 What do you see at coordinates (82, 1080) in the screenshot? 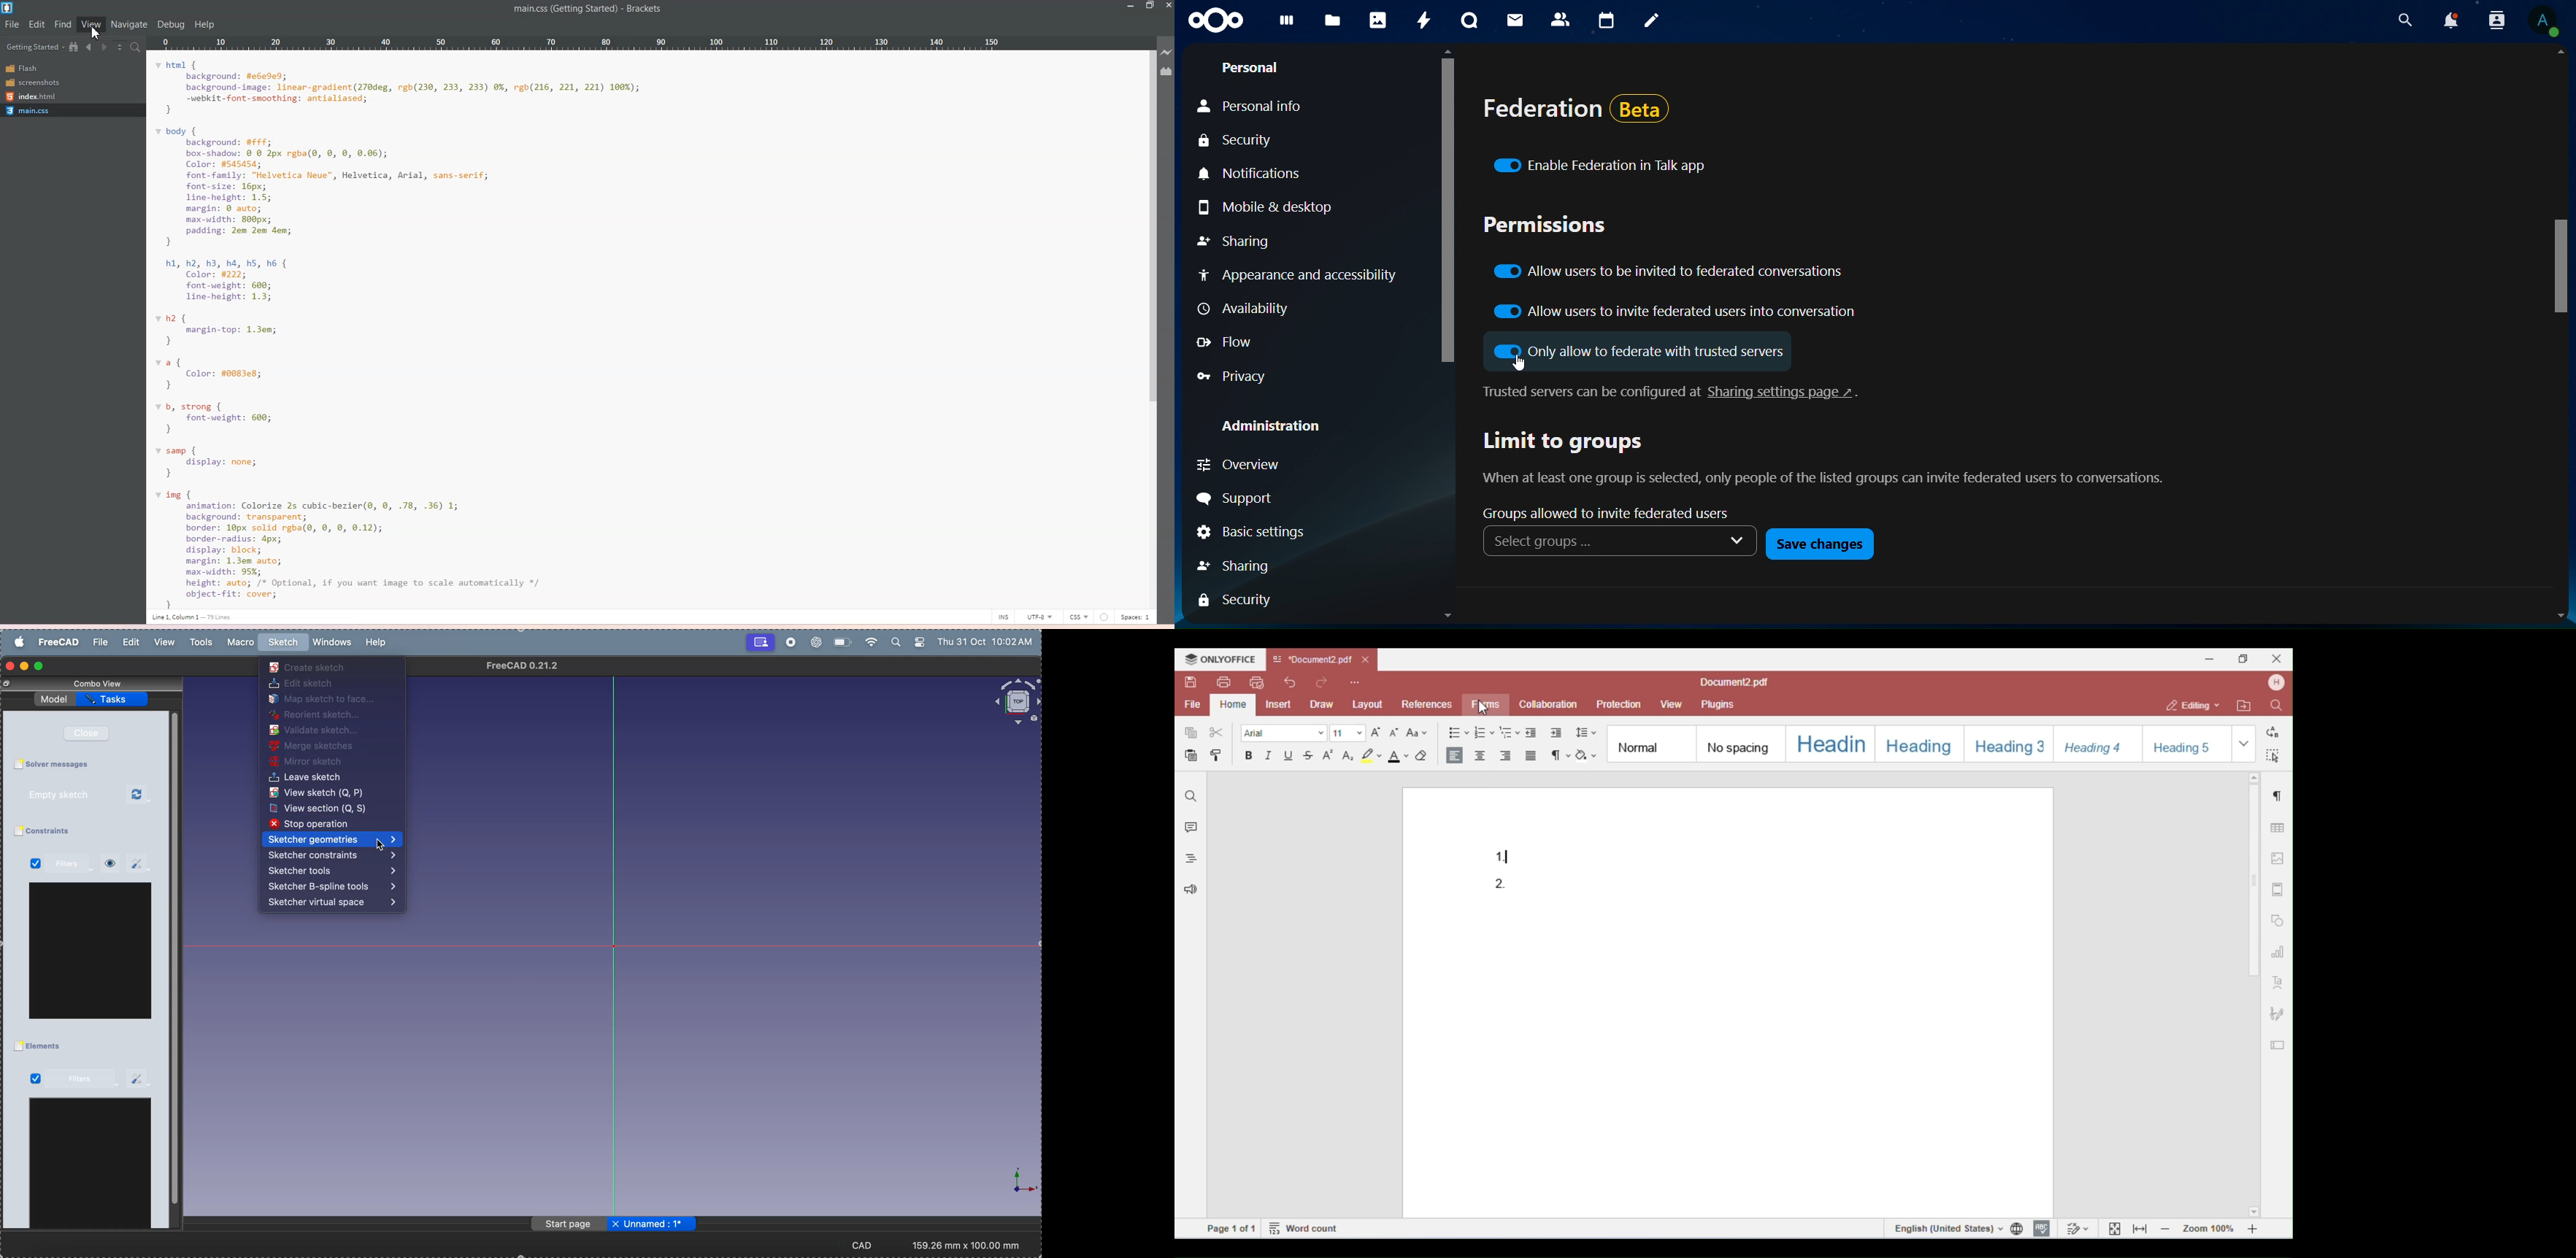
I see `filters` at bounding box center [82, 1080].